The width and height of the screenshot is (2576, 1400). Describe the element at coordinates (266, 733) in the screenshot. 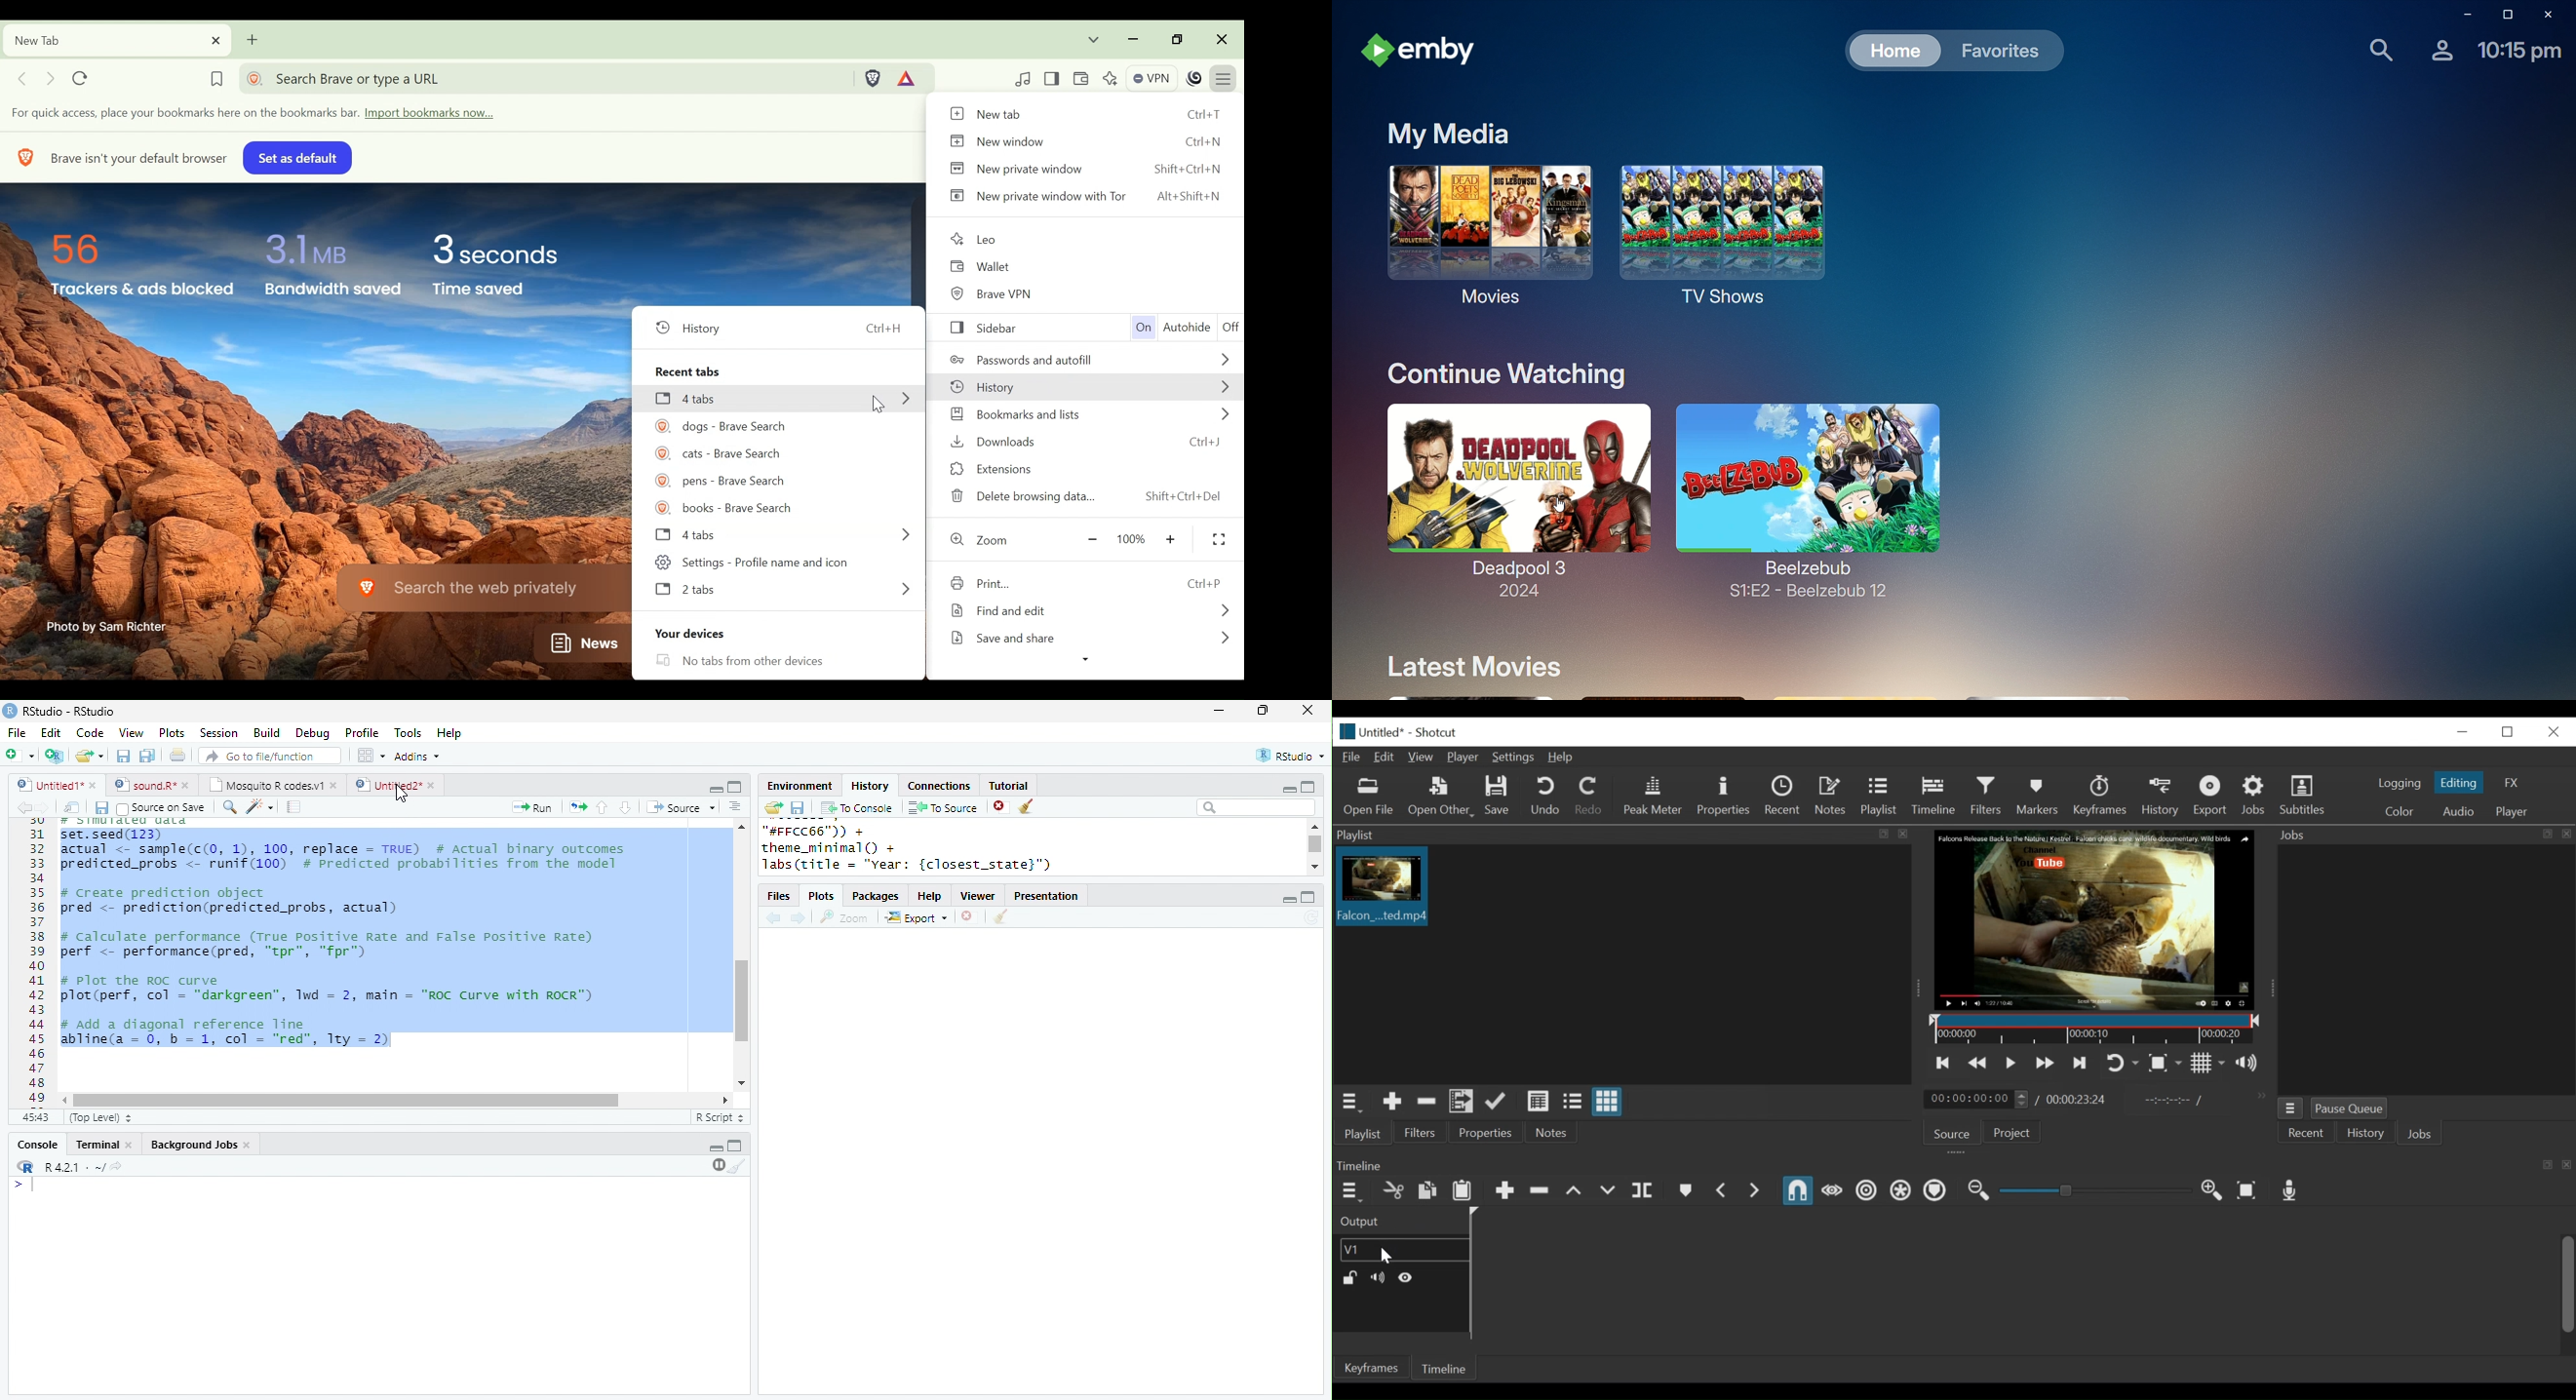

I see `Build` at that location.